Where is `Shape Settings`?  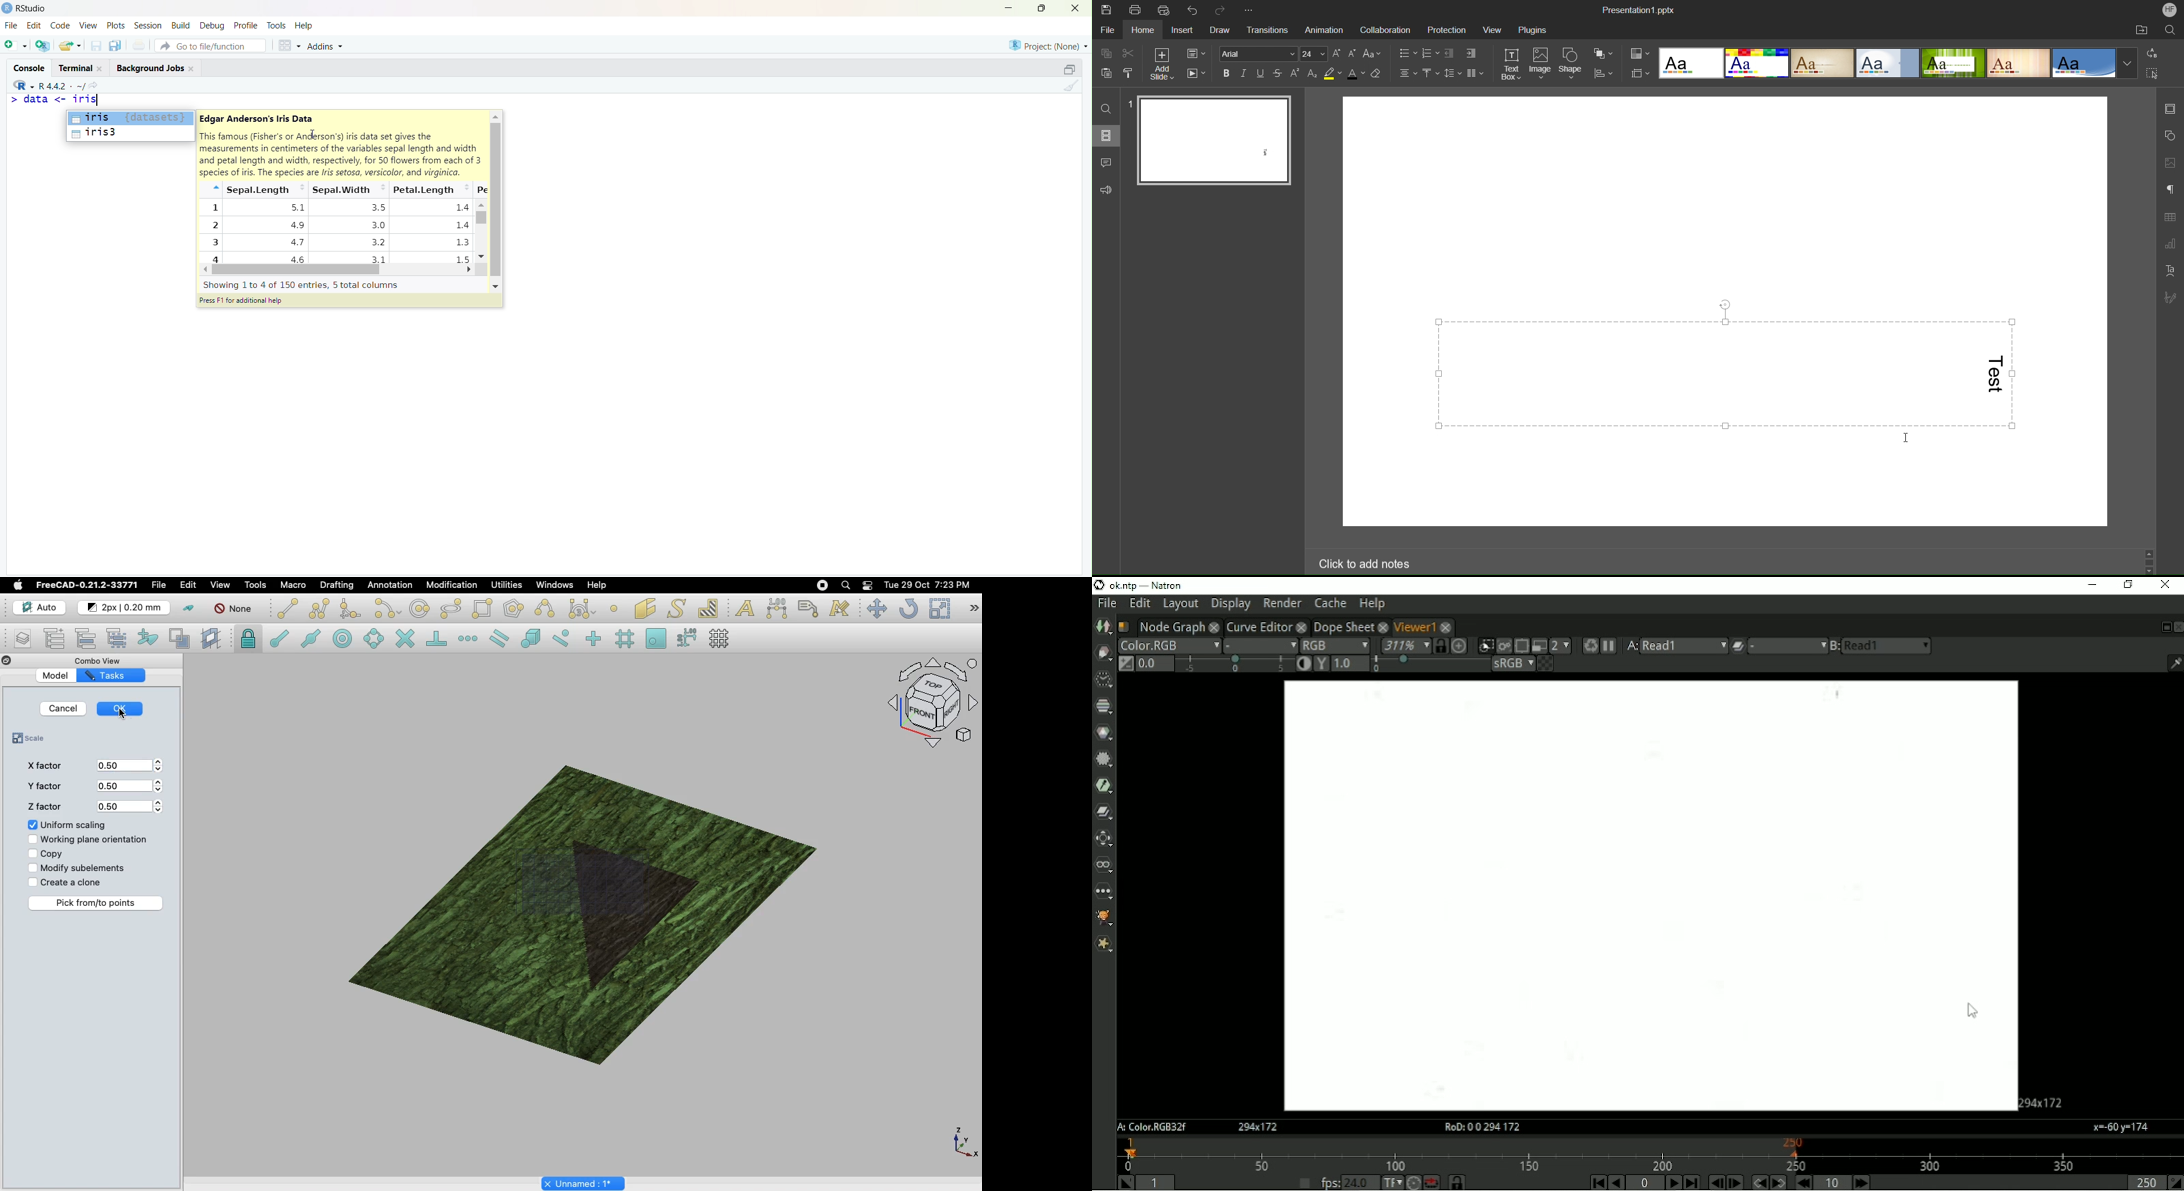 Shape Settings is located at coordinates (2170, 136).